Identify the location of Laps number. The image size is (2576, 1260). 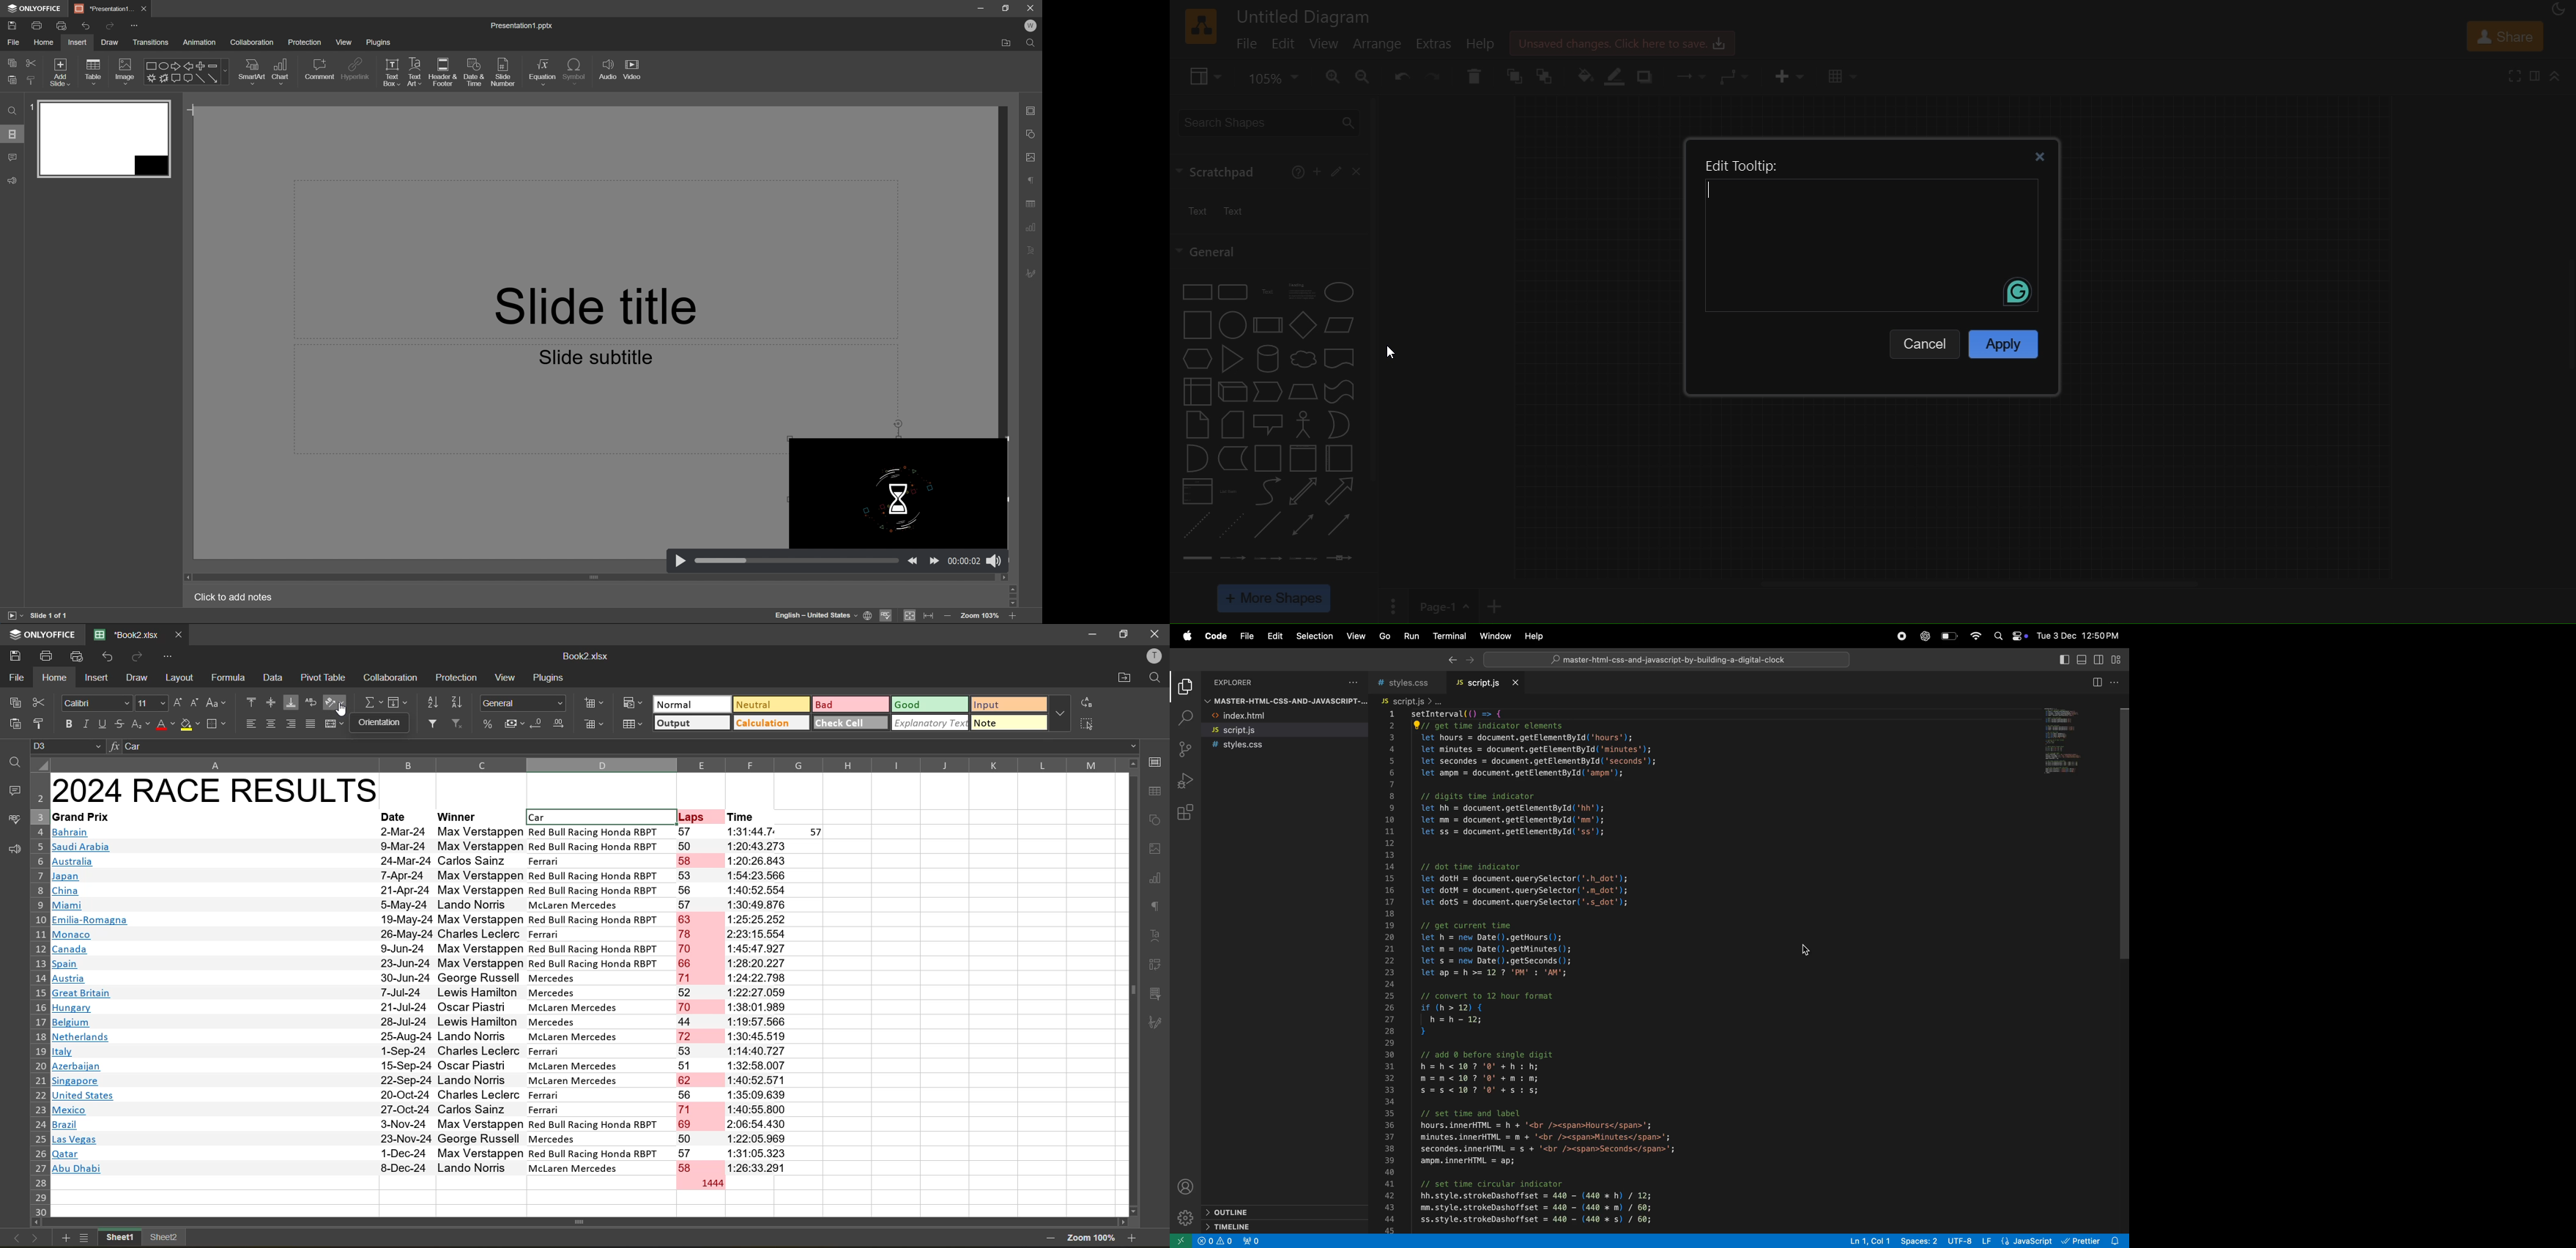
(702, 1009).